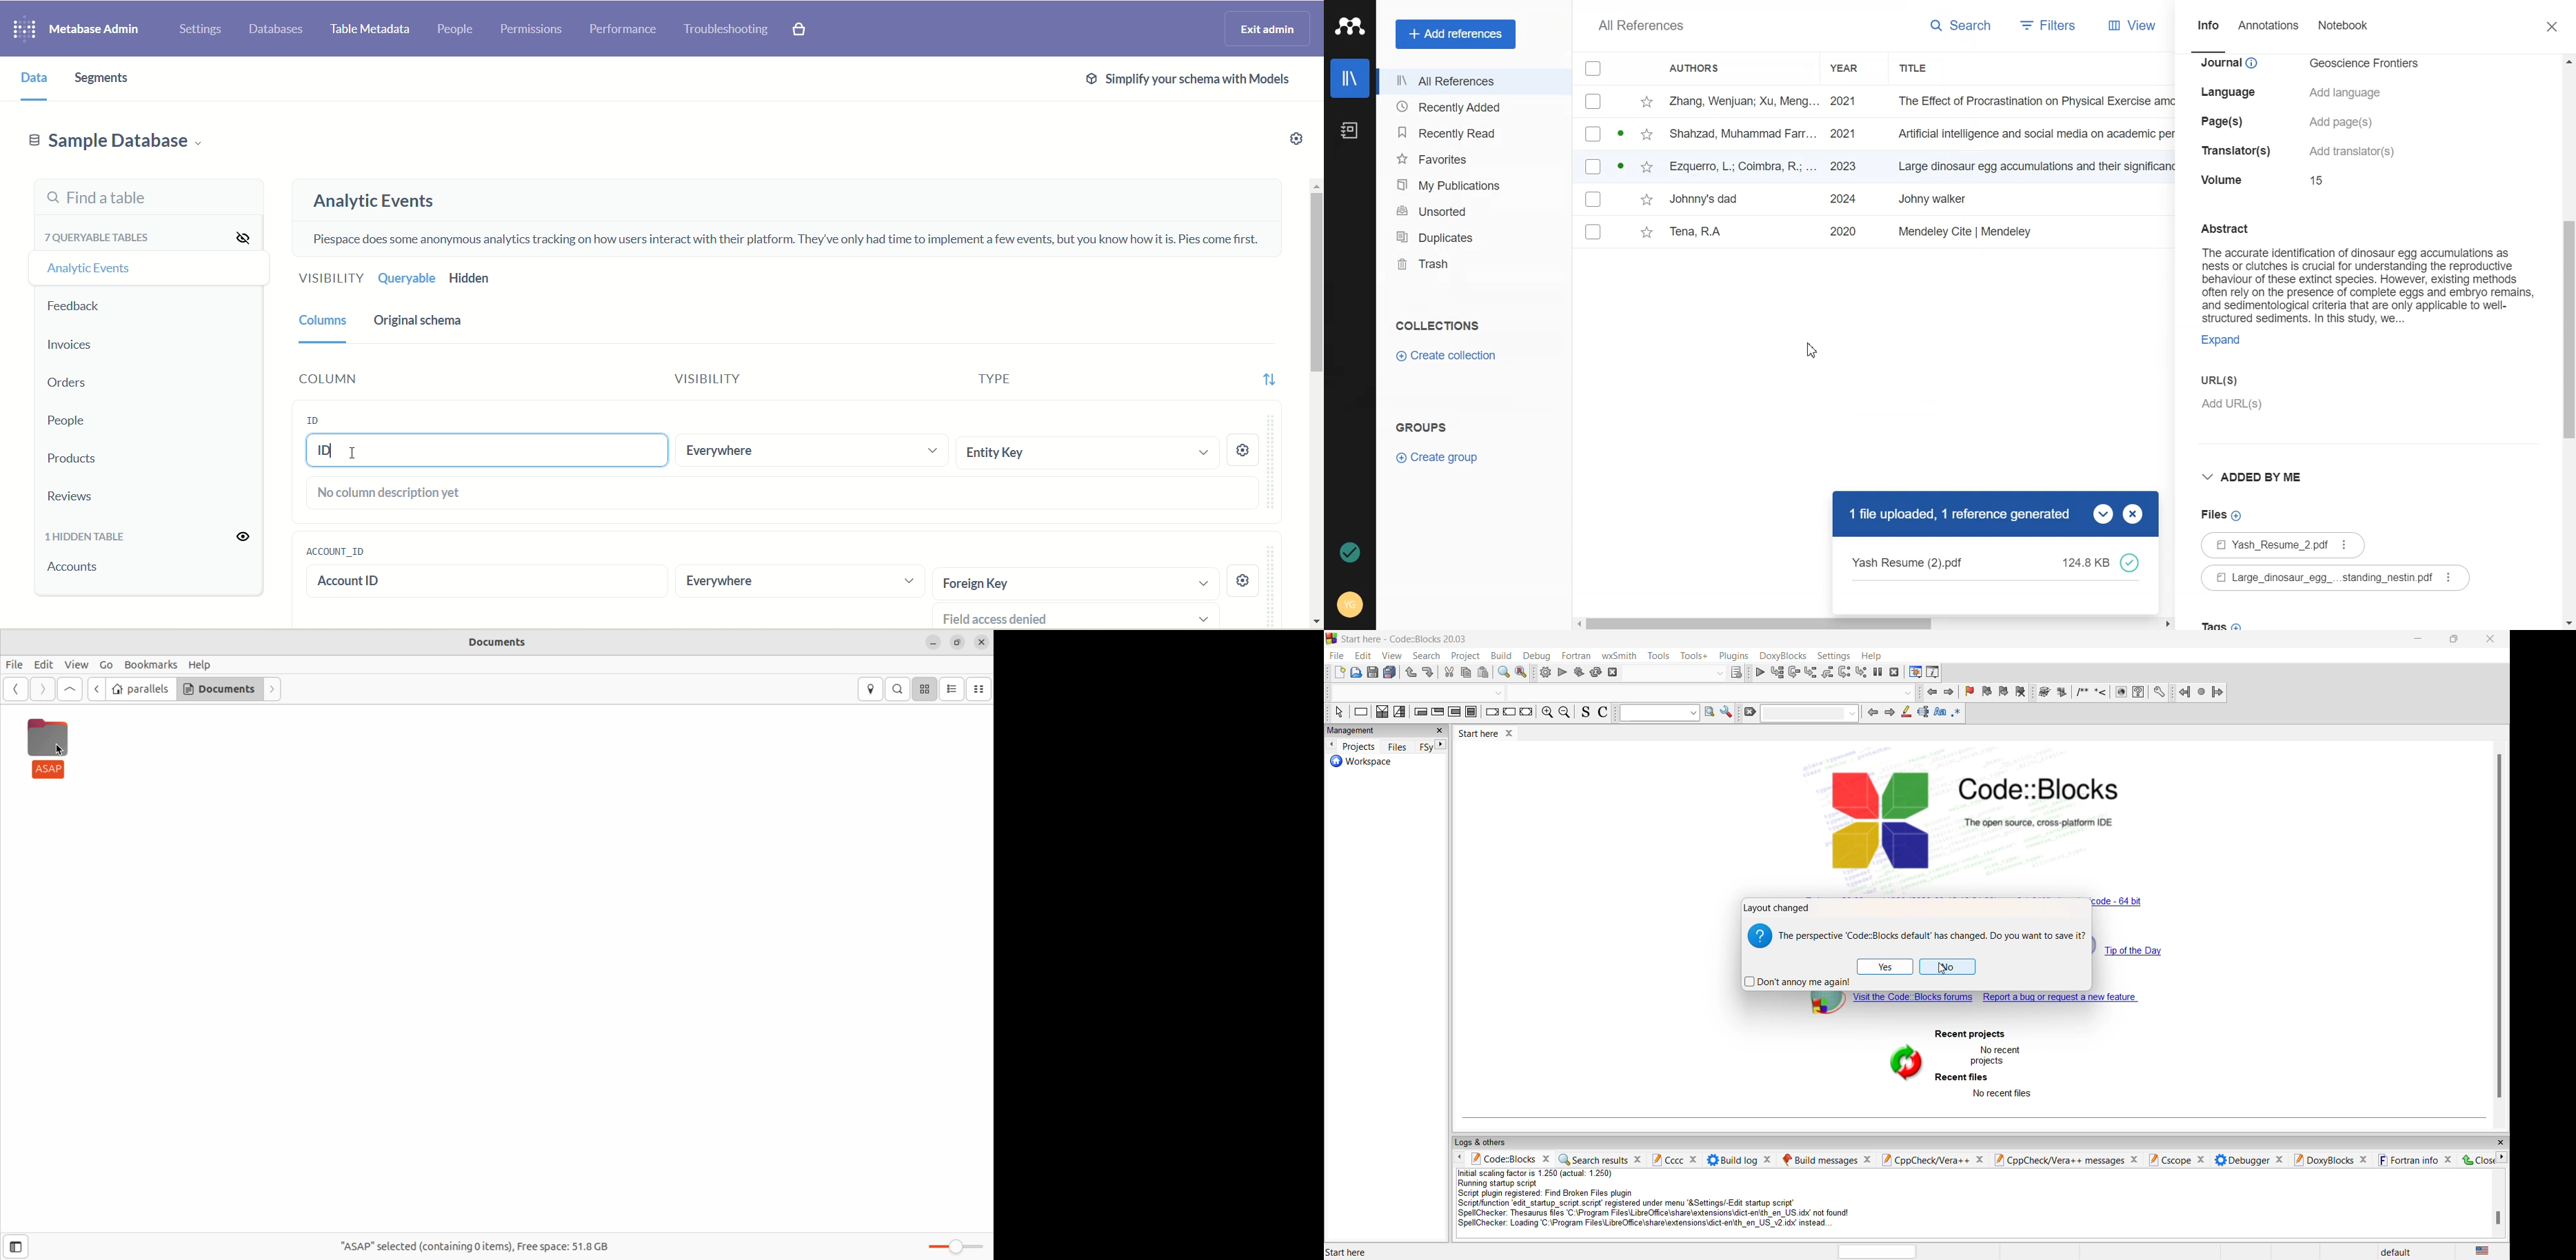  What do you see at coordinates (761, 582) in the screenshot?
I see `Everywhere` at bounding box center [761, 582].